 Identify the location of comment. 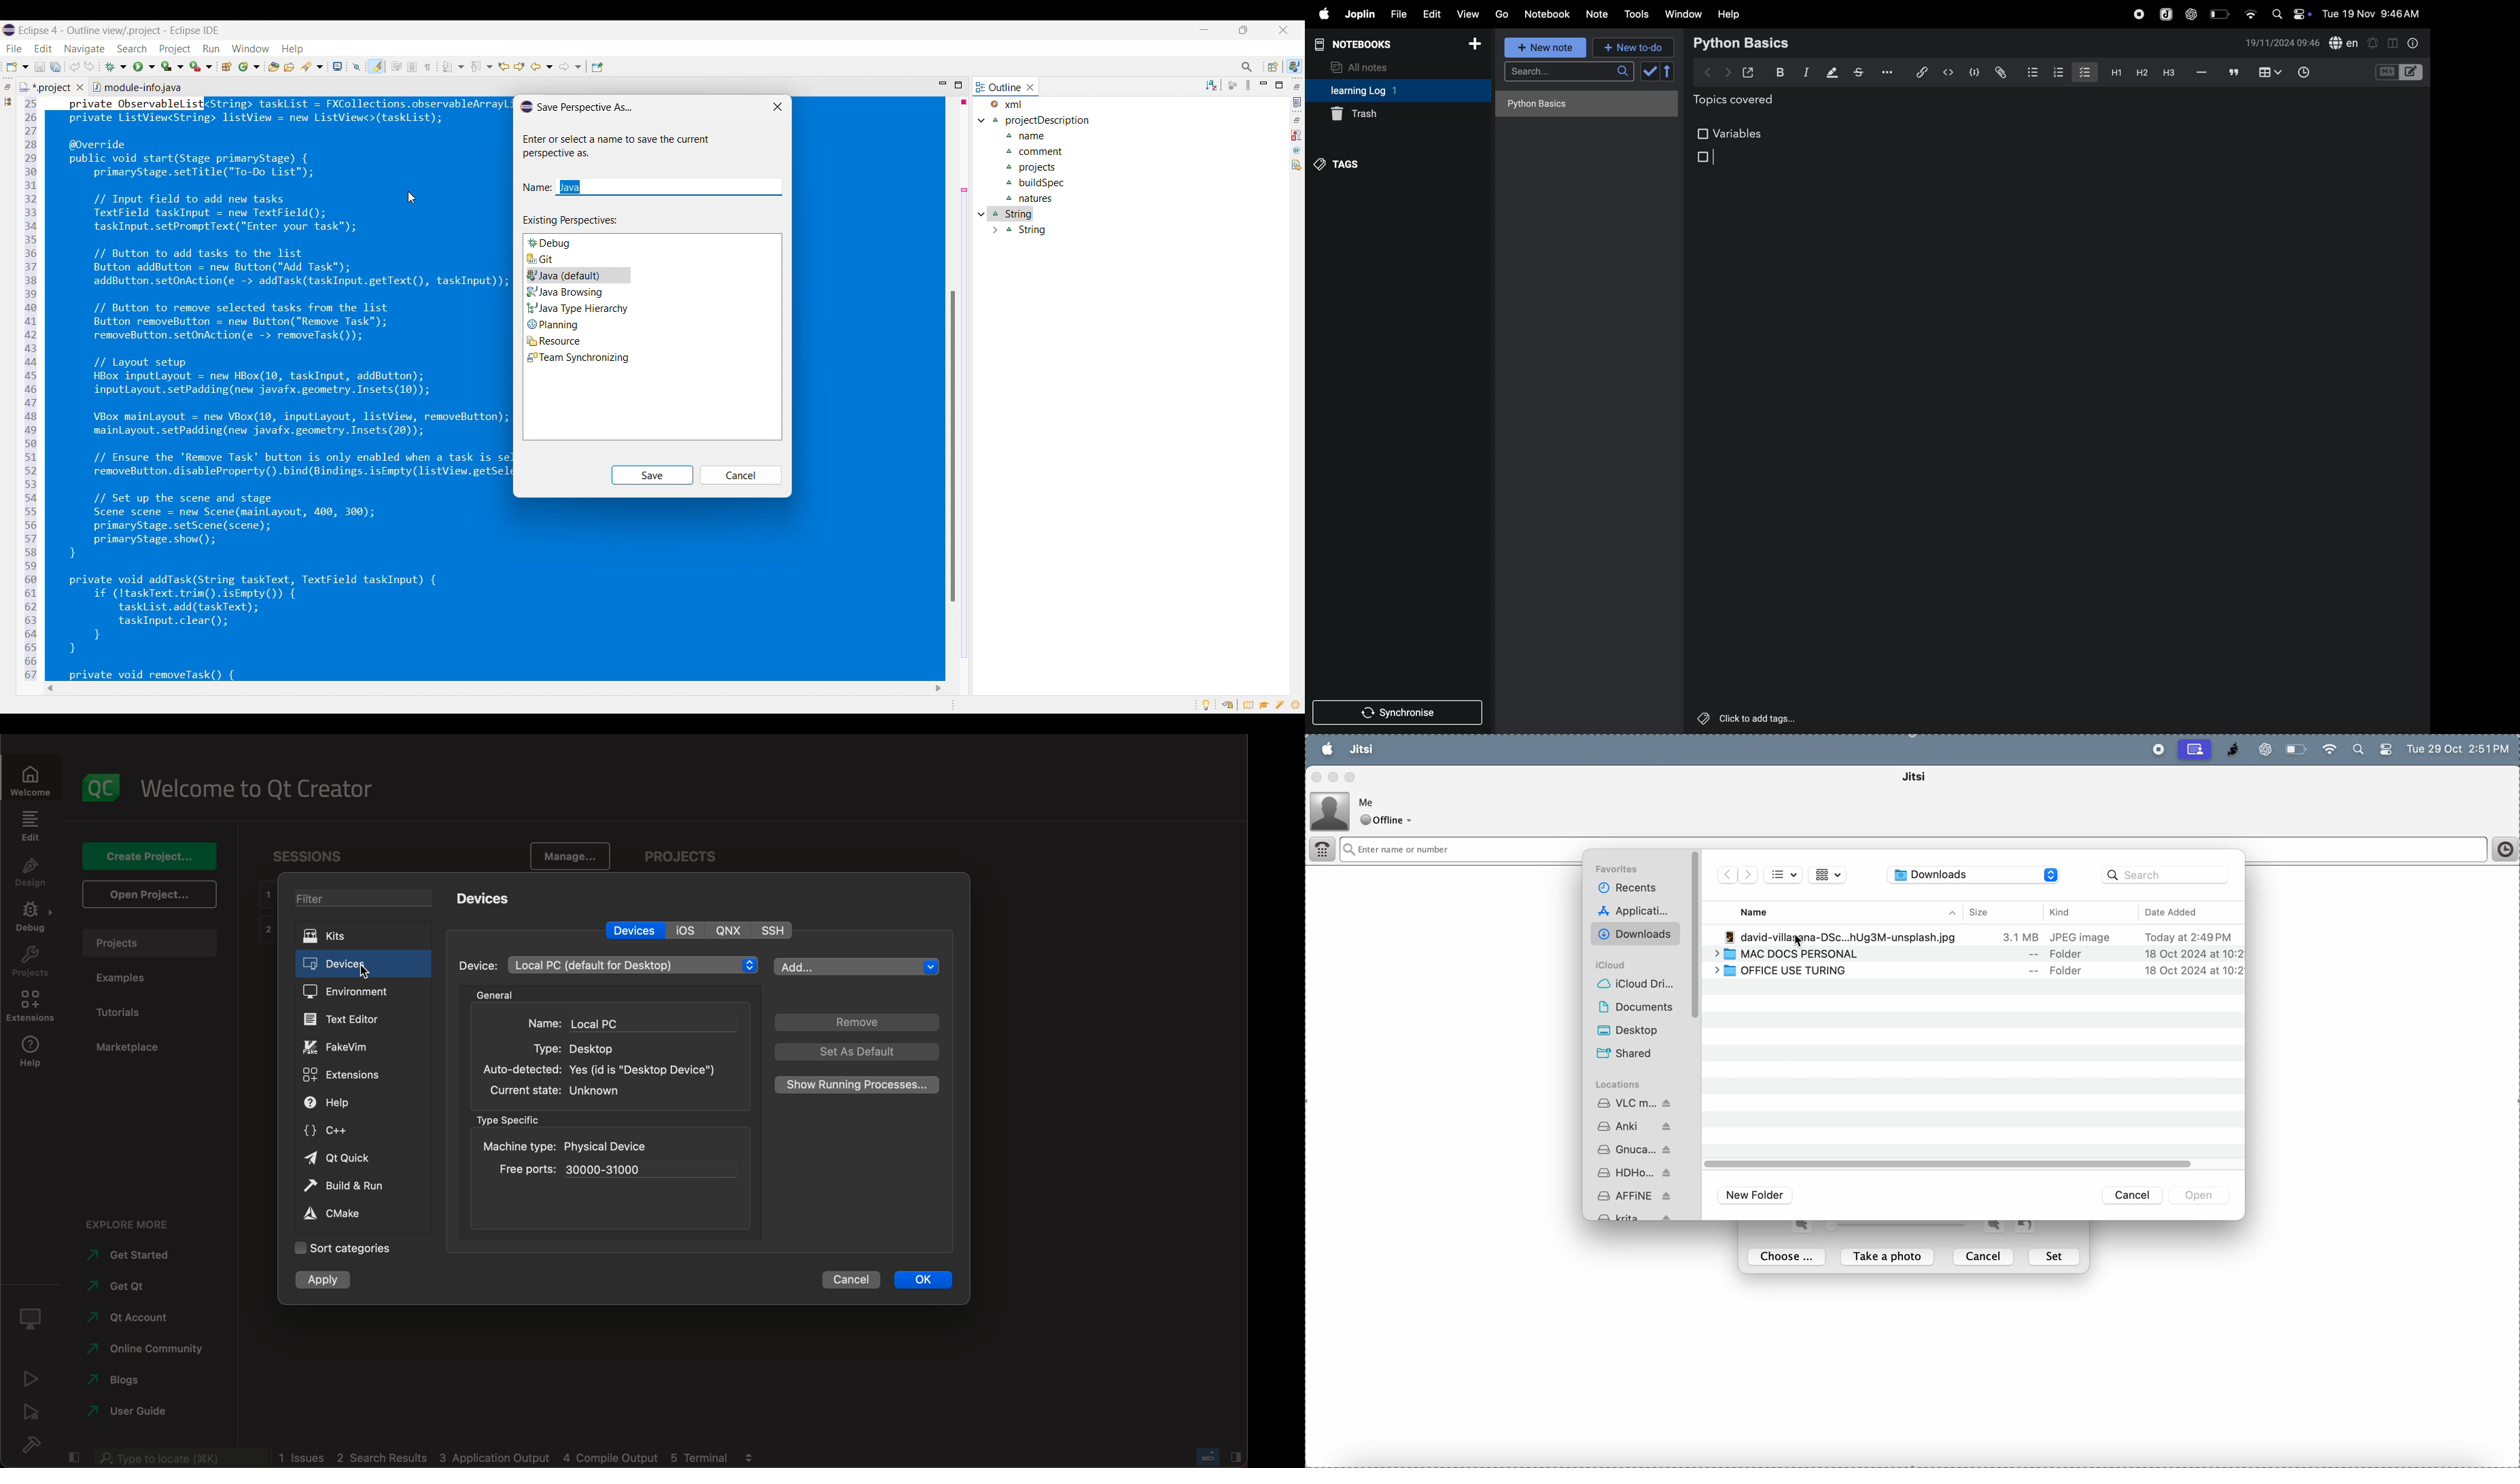
(2234, 73).